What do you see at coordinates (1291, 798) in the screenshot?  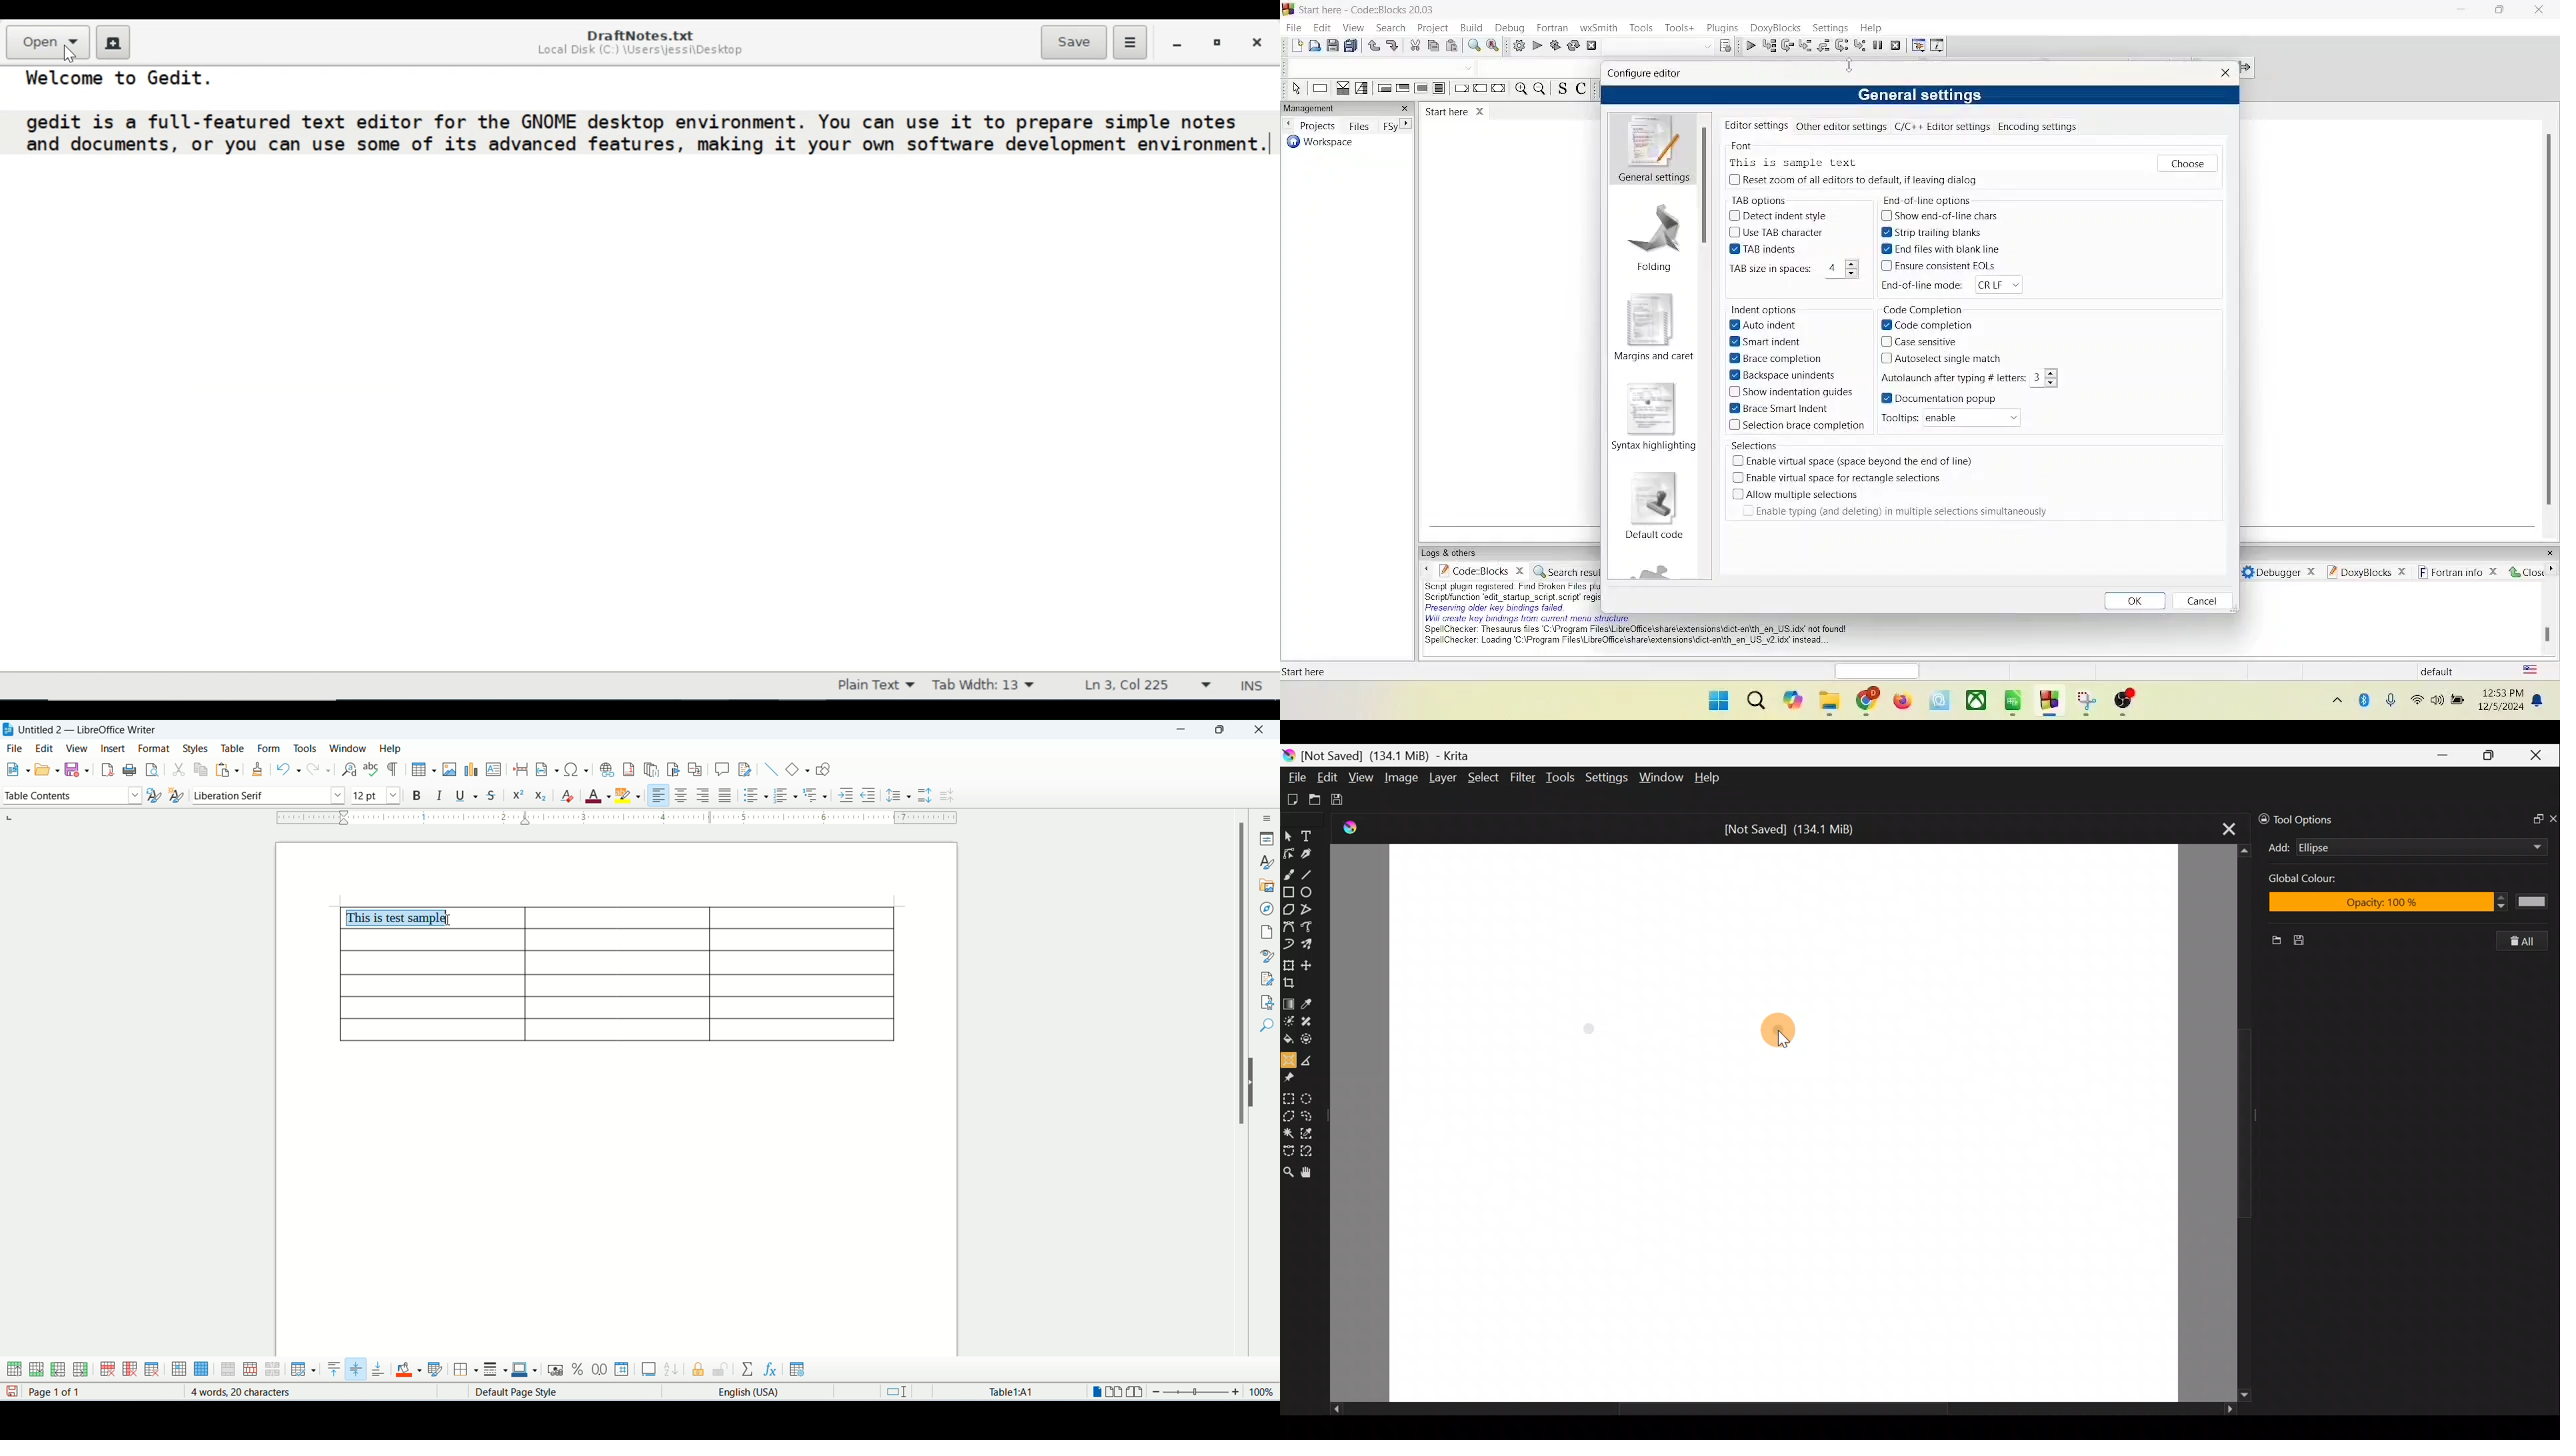 I see `Create new document` at bounding box center [1291, 798].